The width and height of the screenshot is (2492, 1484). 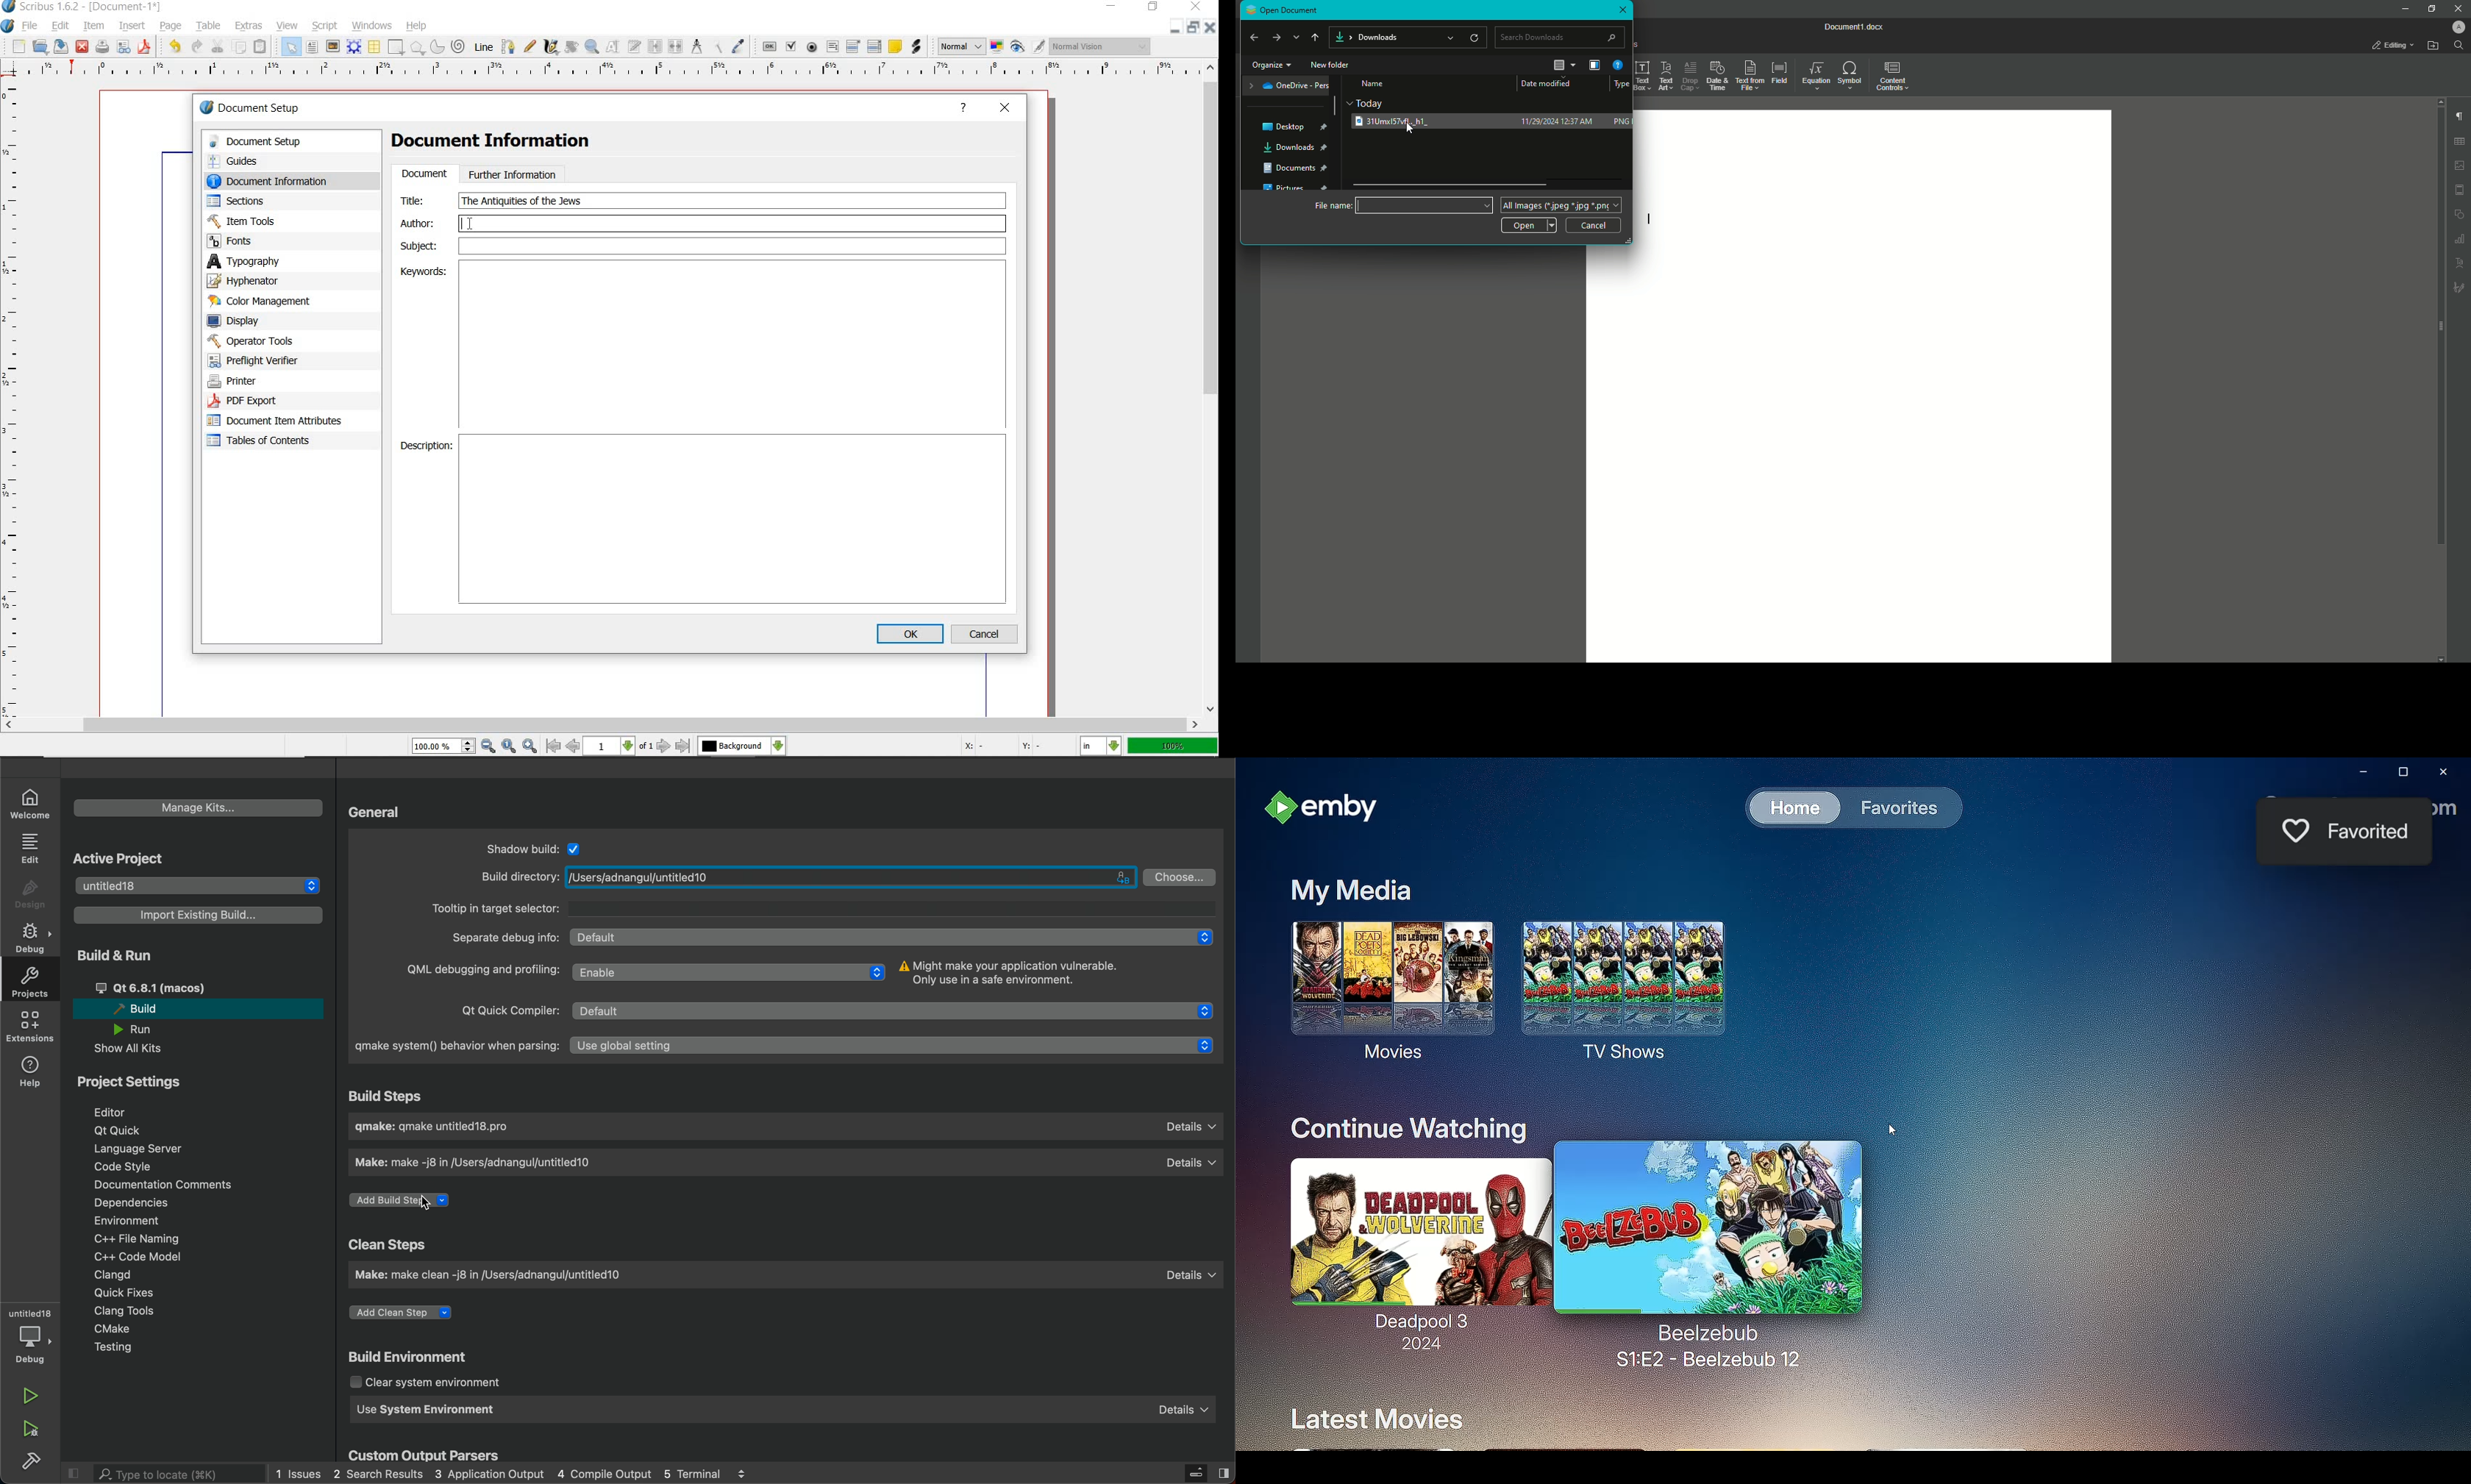 What do you see at coordinates (703, 247) in the screenshot?
I see `Subject` at bounding box center [703, 247].